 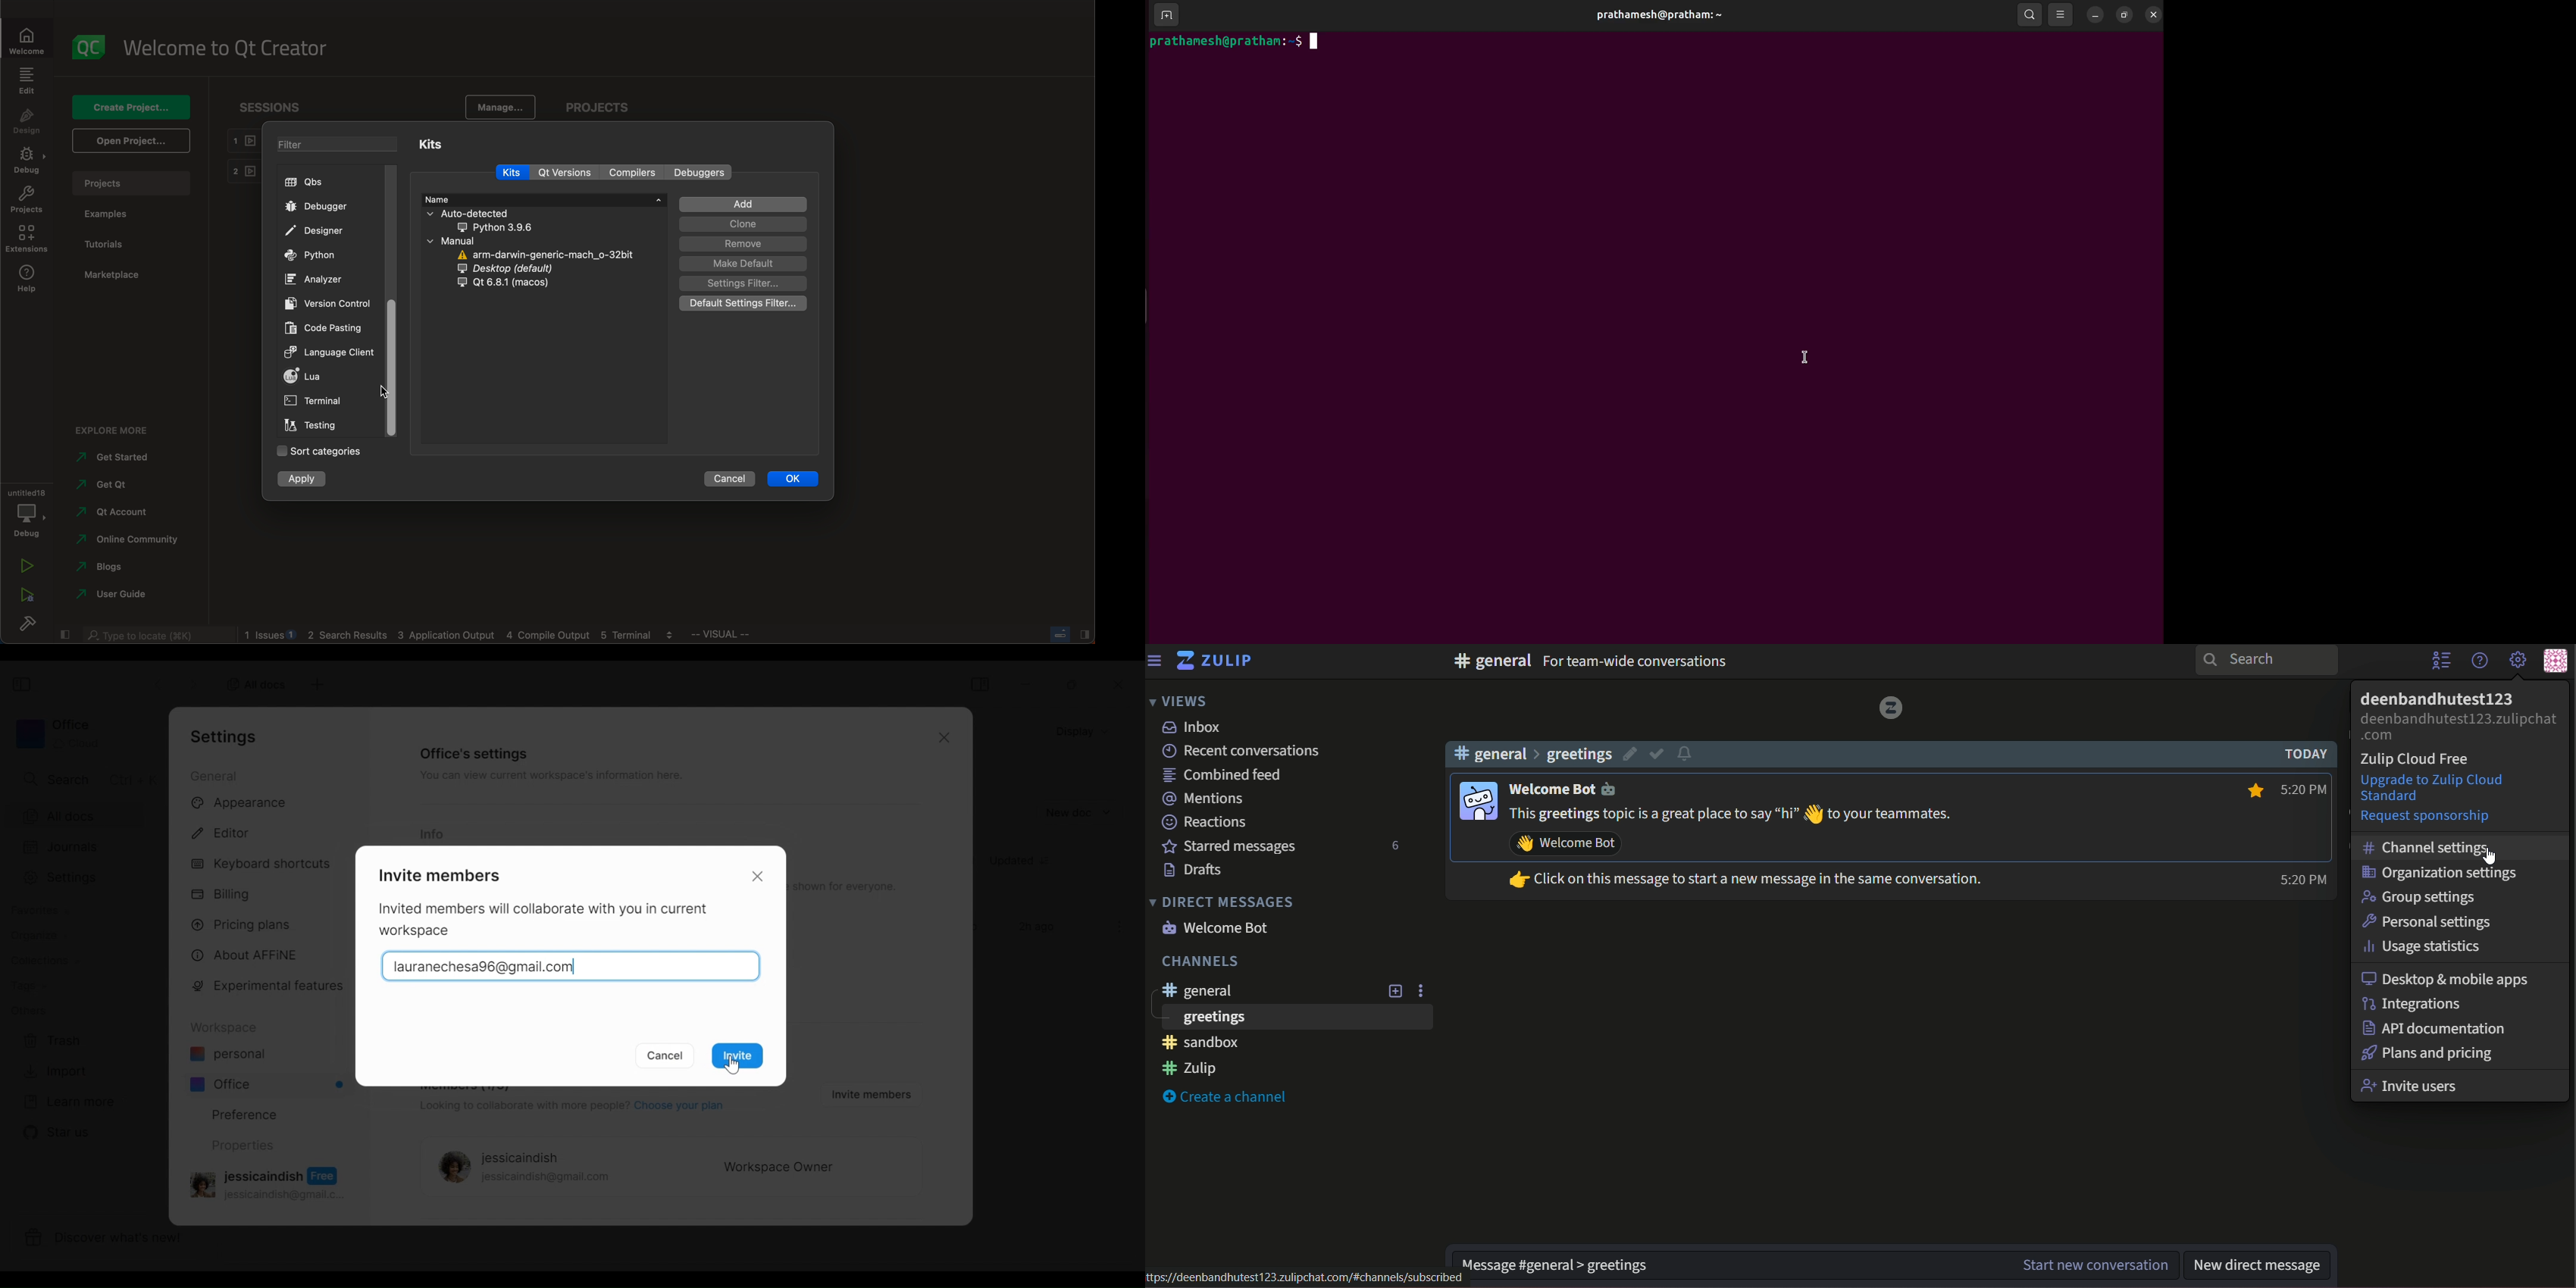 What do you see at coordinates (1200, 1043) in the screenshot?
I see `sandbox` at bounding box center [1200, 1043].